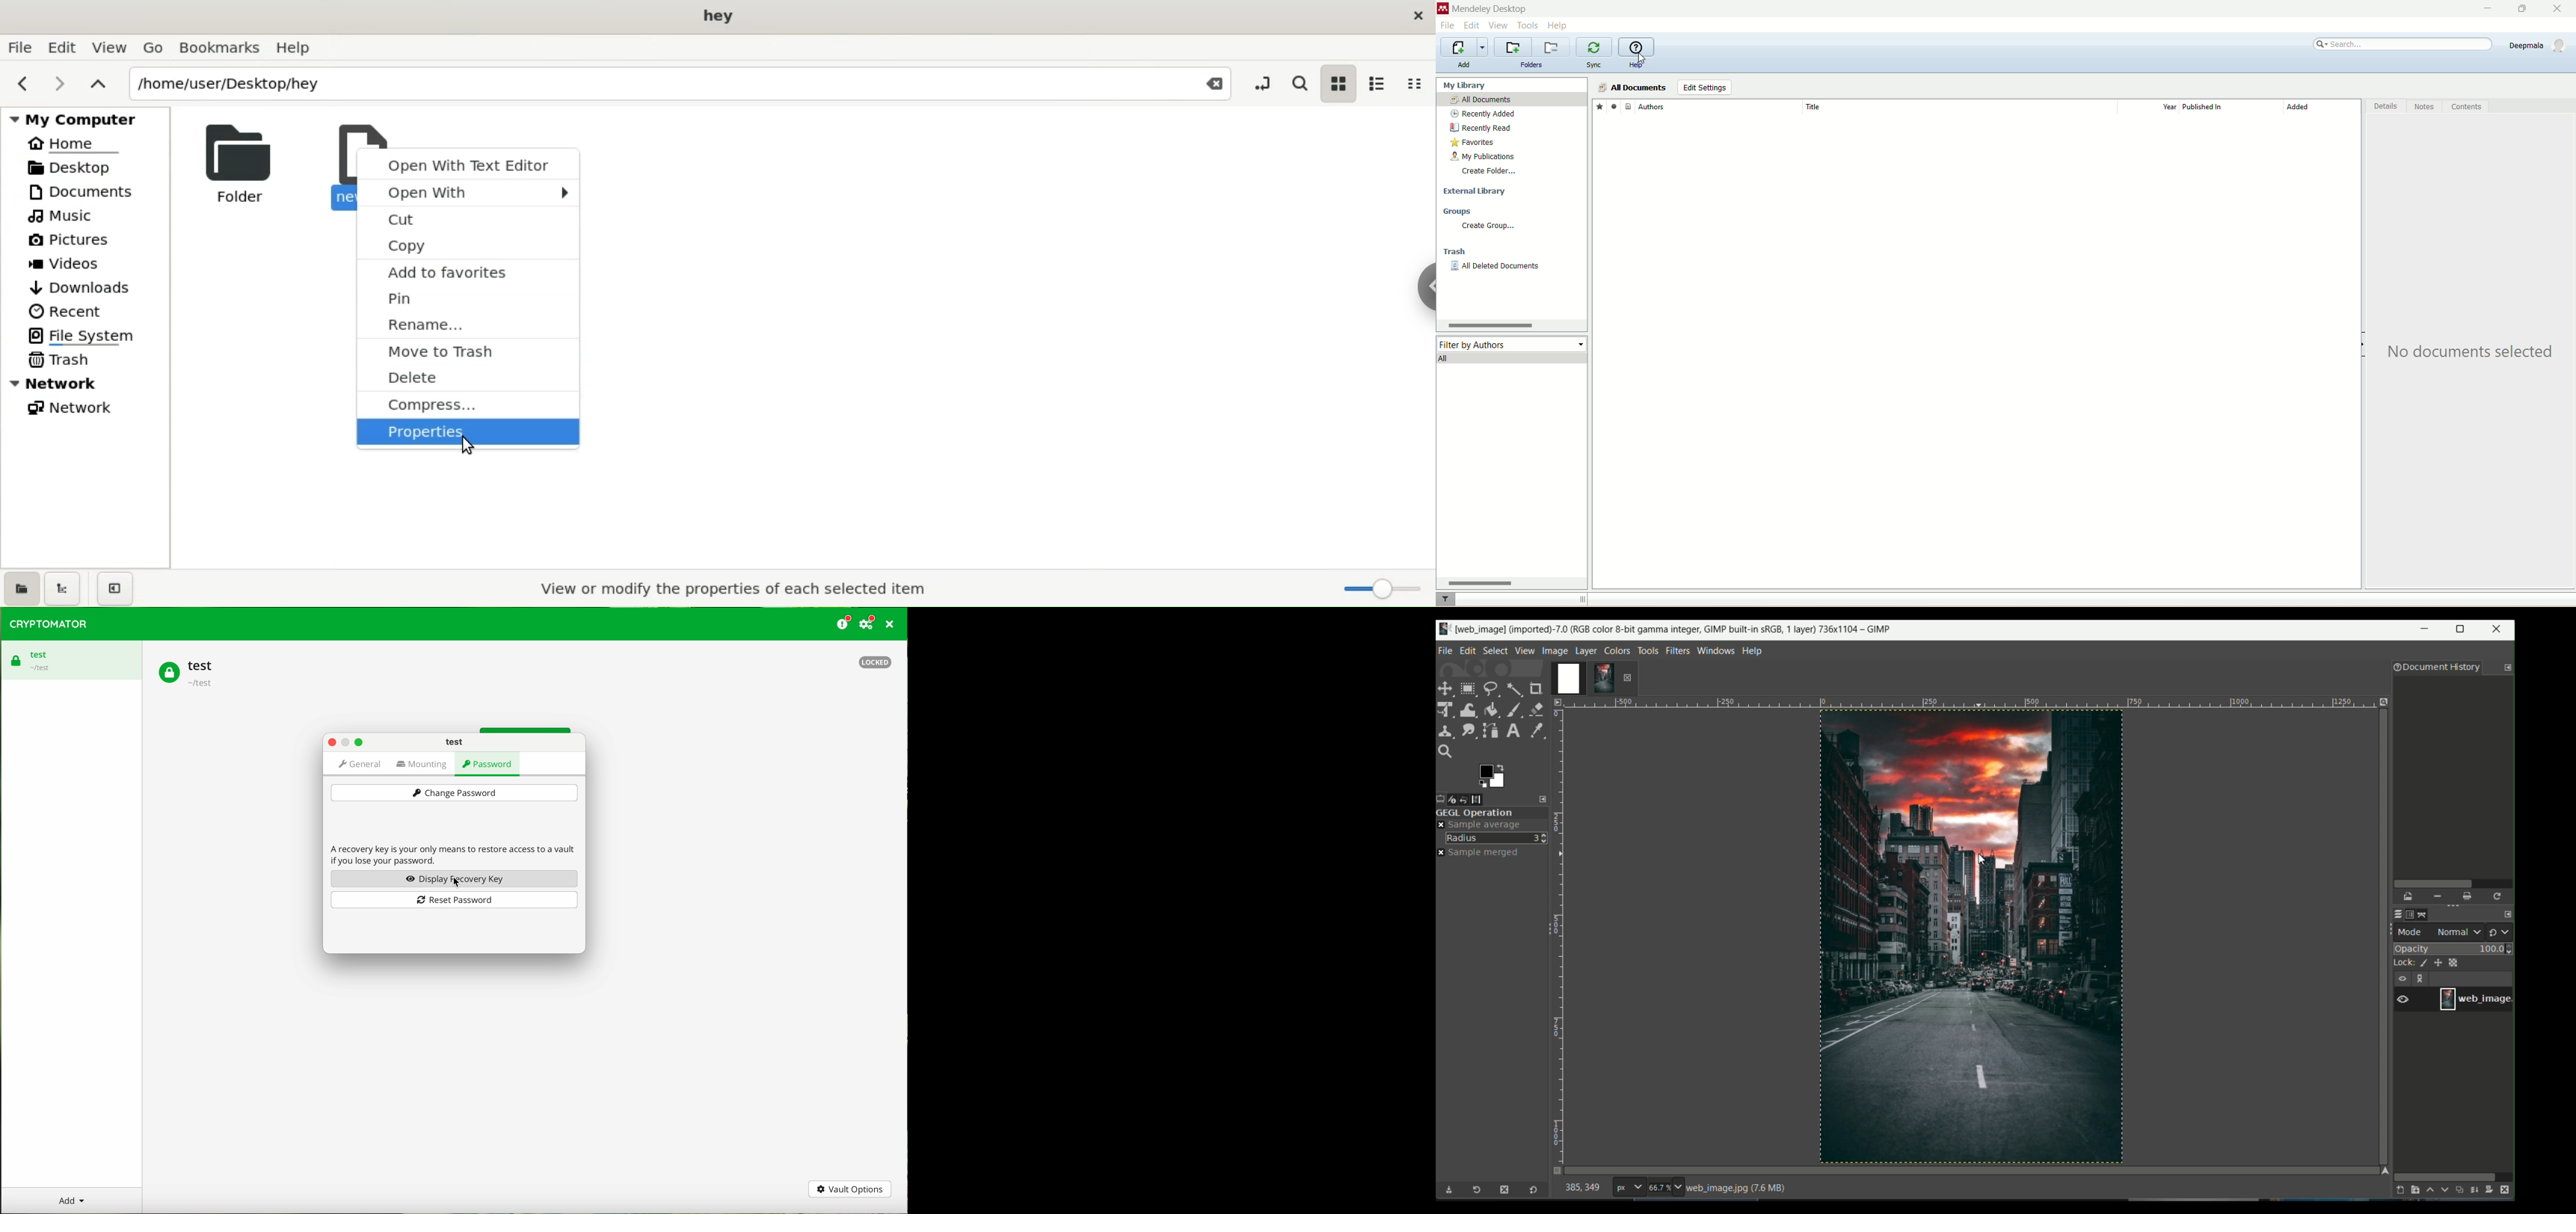  What do you see at coordinates (1504, 1190) in the screenshot?
I see `delete tool preset` at bounding box center [1504, 1190].